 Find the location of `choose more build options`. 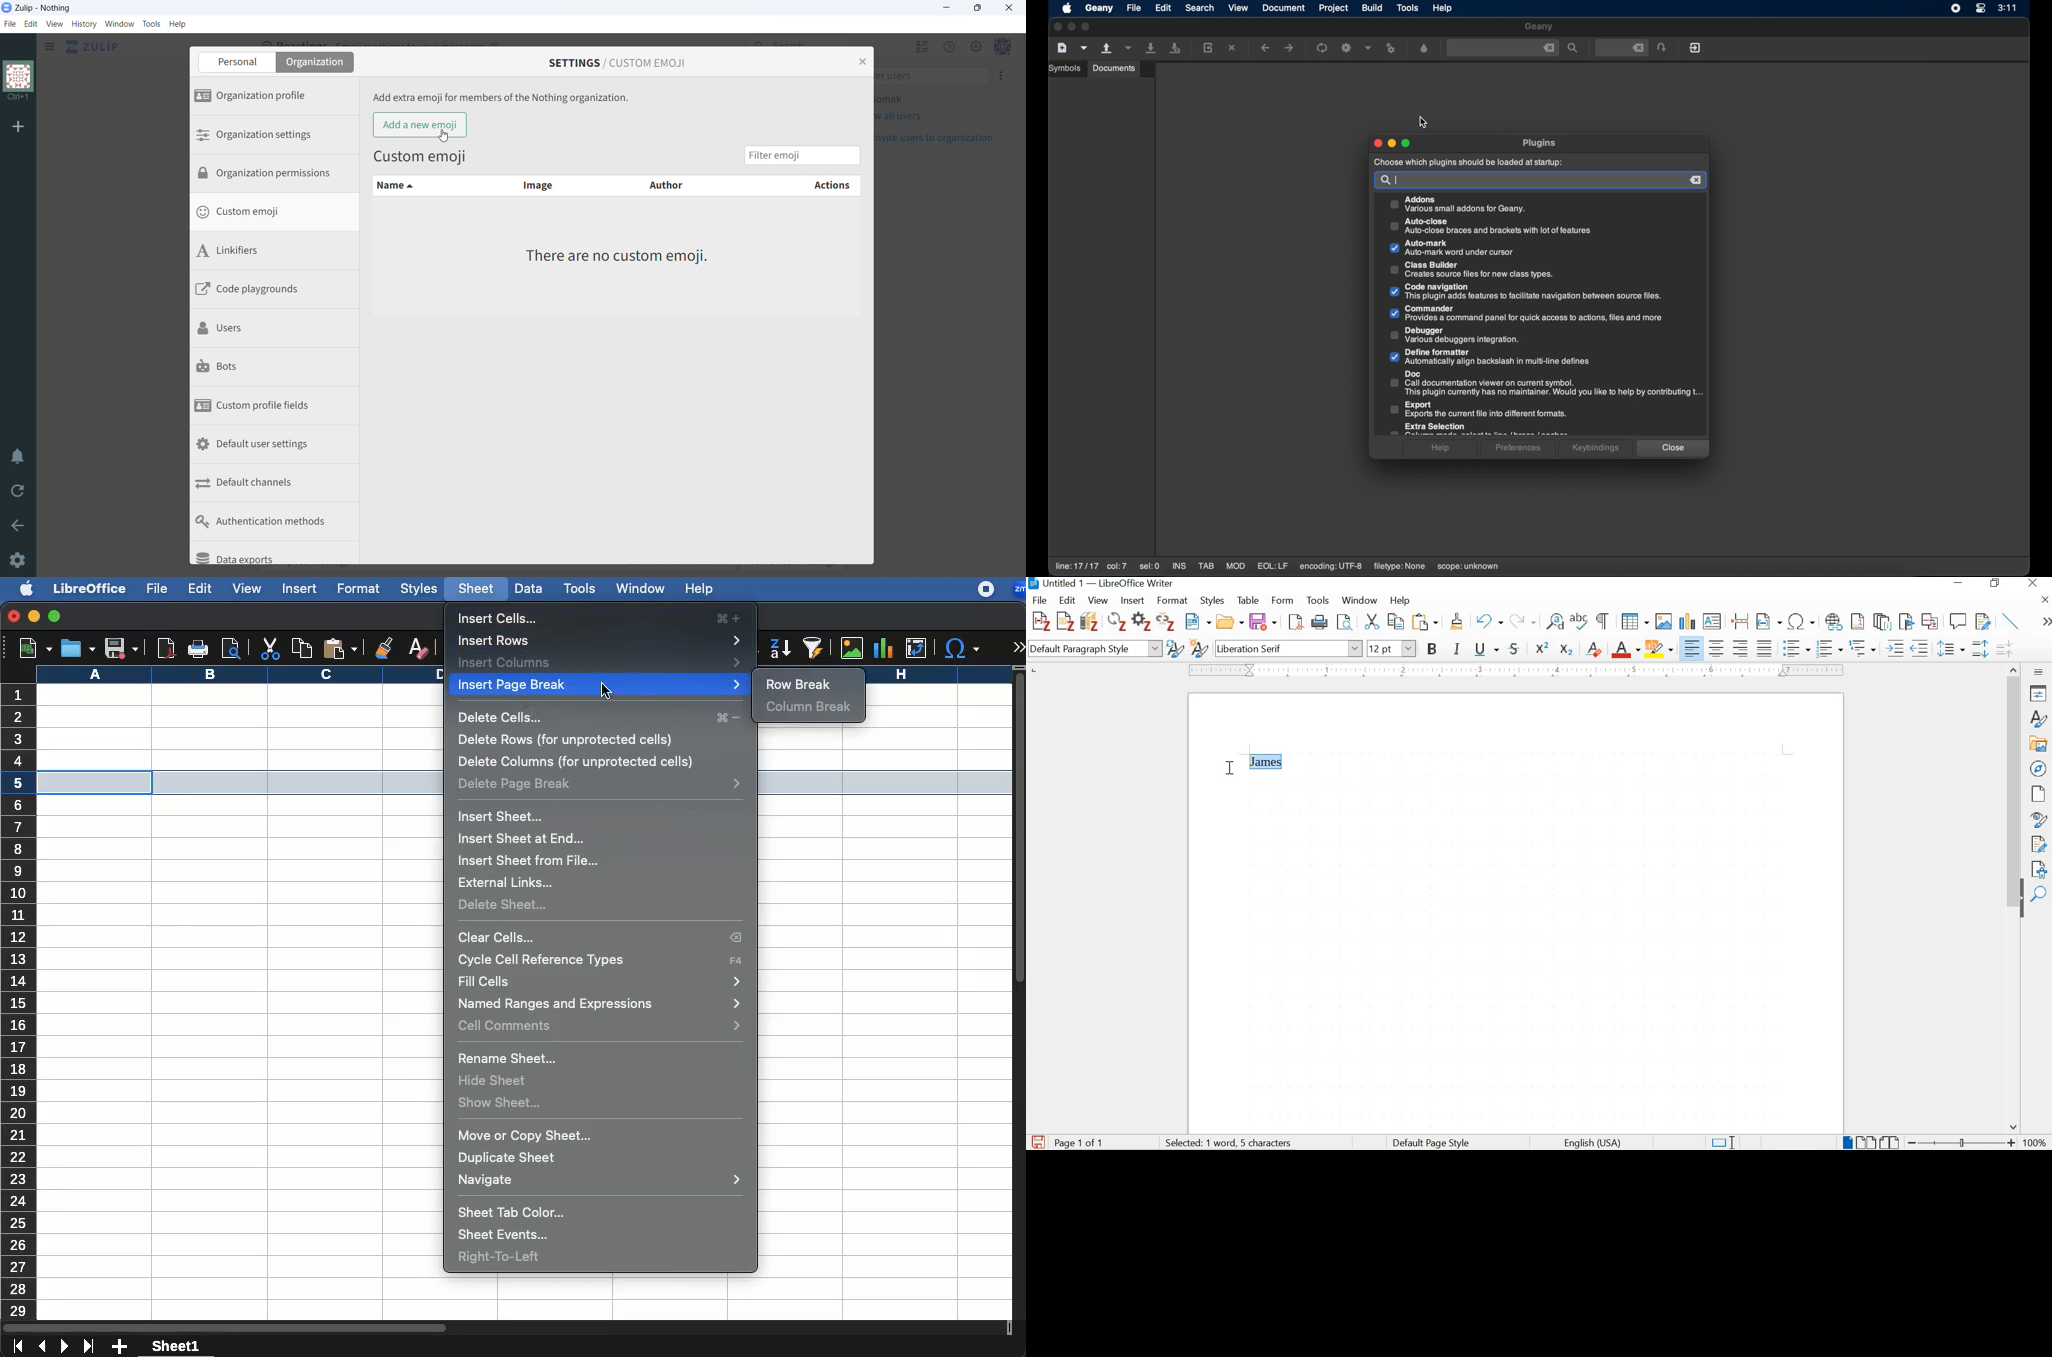

choose more build options is located at coordinates (1369, 48).